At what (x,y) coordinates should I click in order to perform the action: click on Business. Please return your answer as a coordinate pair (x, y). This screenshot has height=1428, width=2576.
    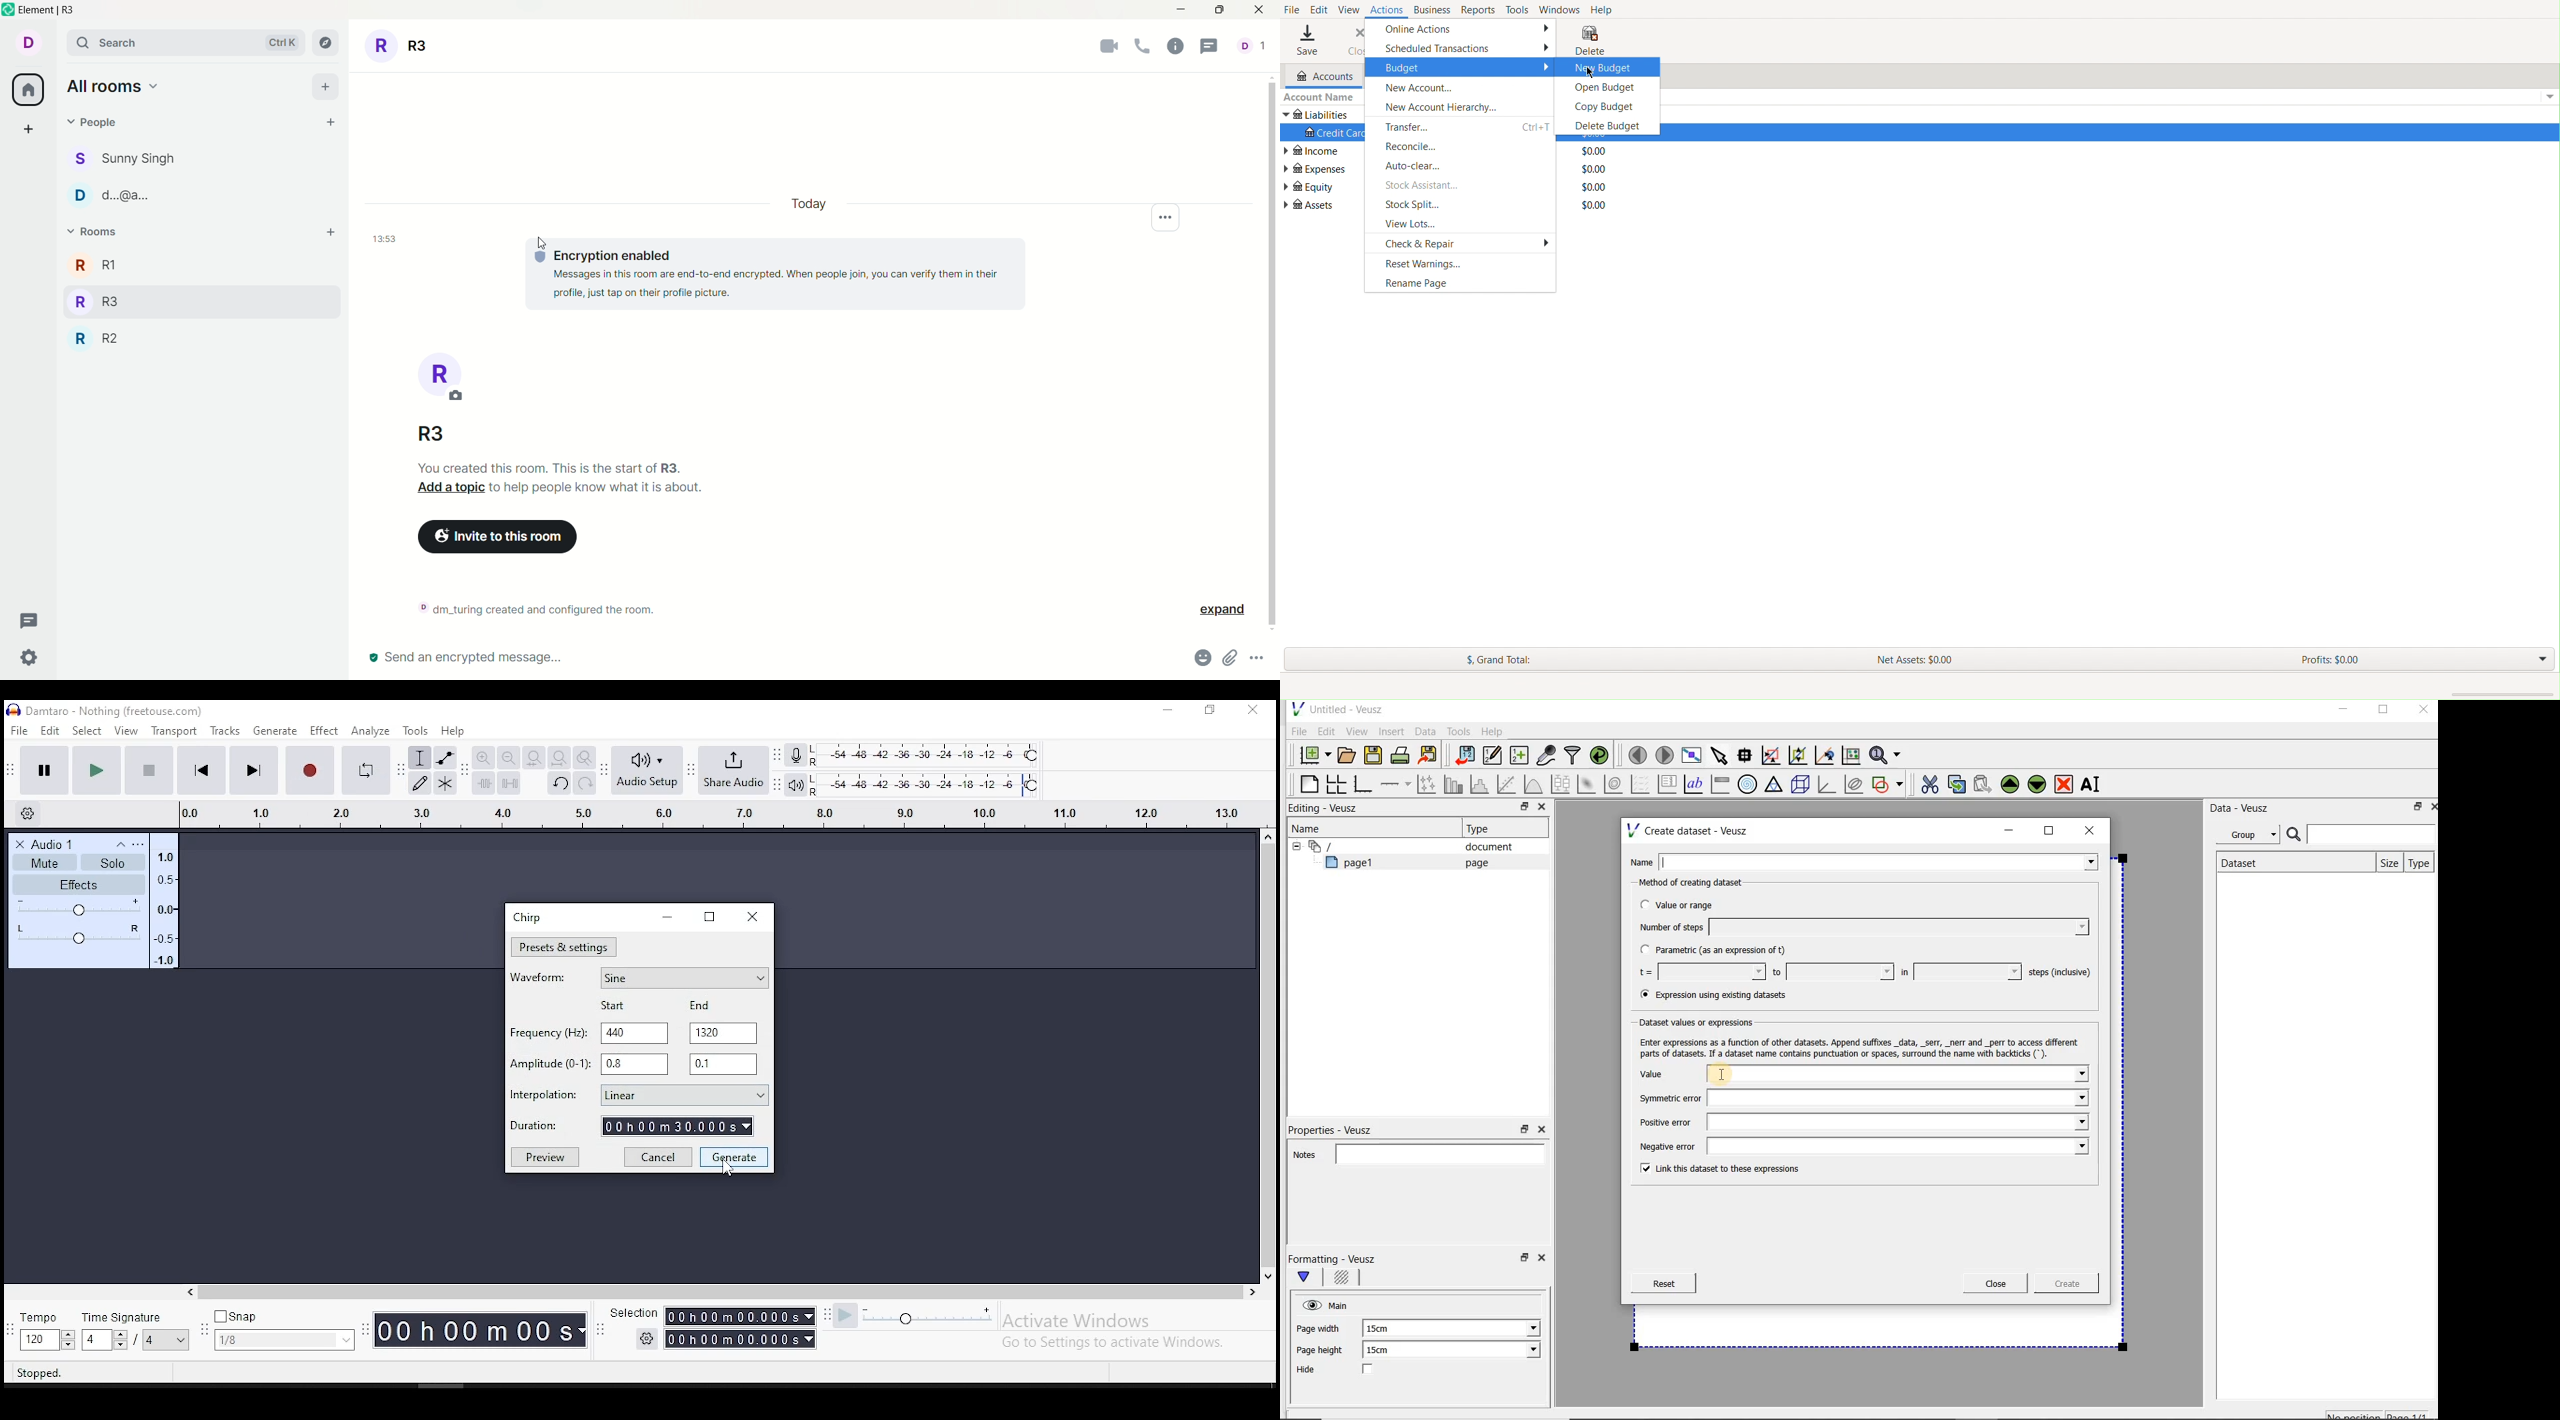
    Looking at the image, I should click on (1430, 10).